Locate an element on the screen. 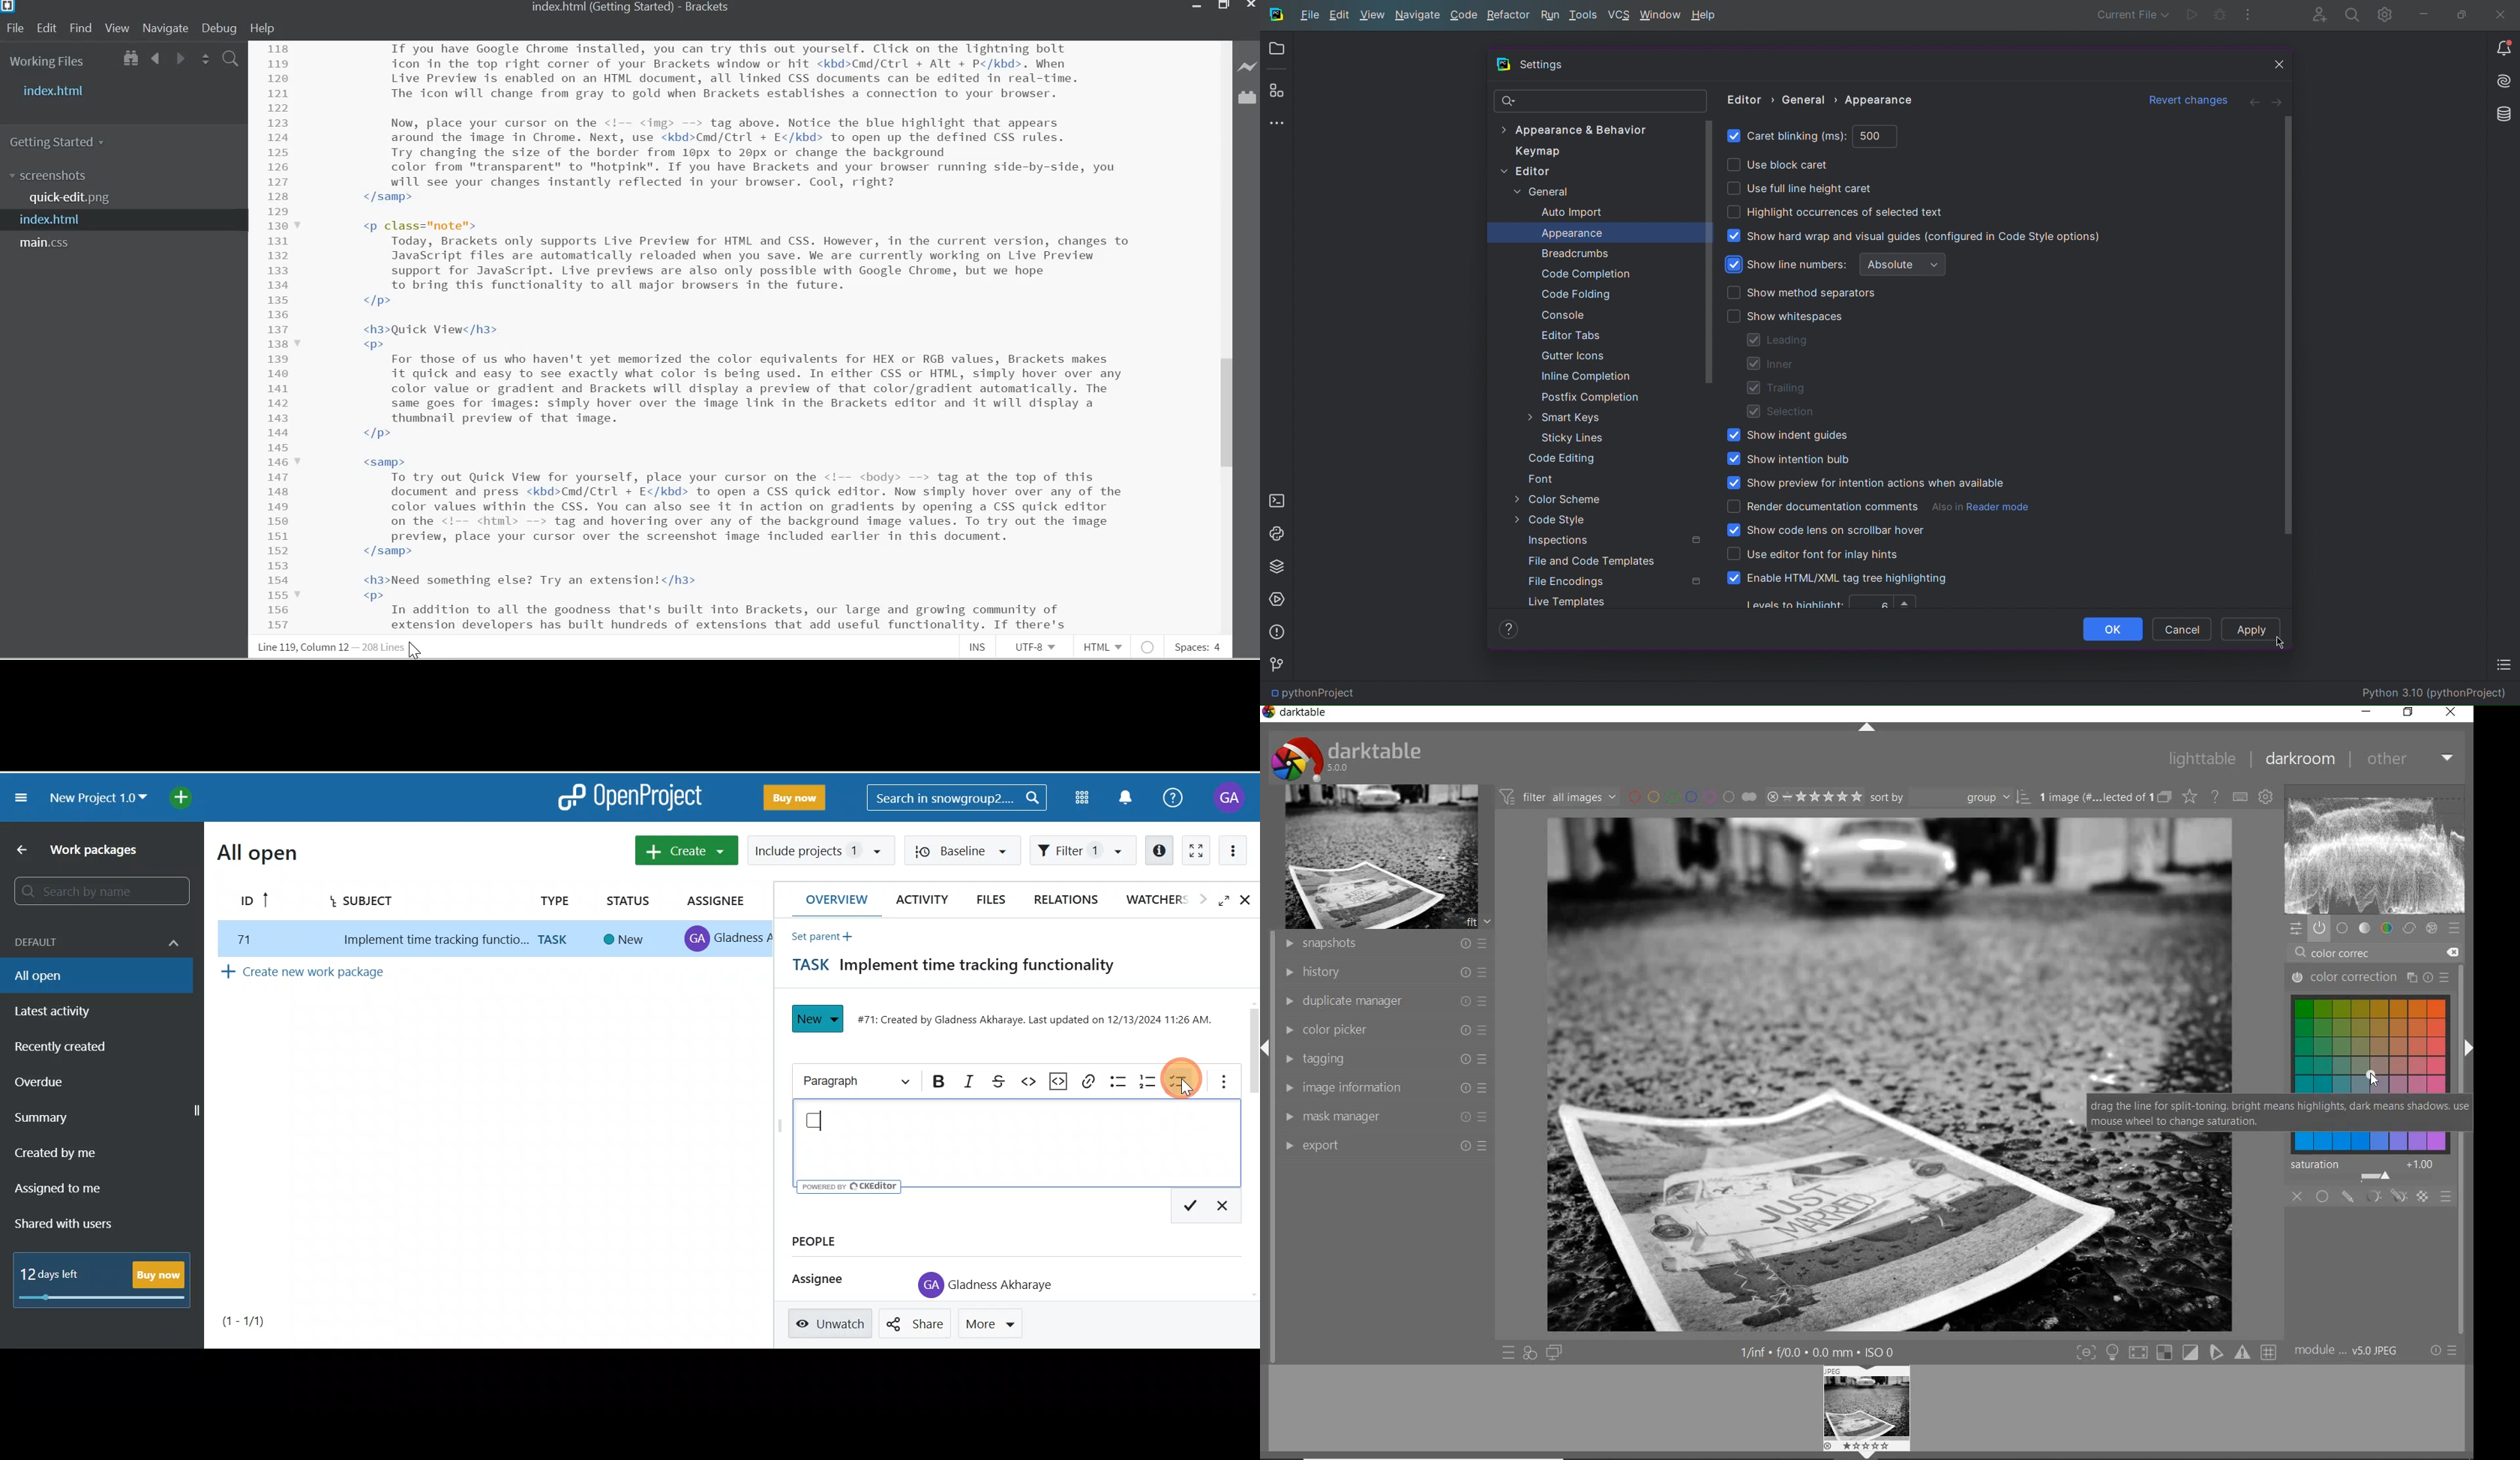 The height and width of the screenshot is (1484, 2520). effect is located at coordinates (2431, 928).